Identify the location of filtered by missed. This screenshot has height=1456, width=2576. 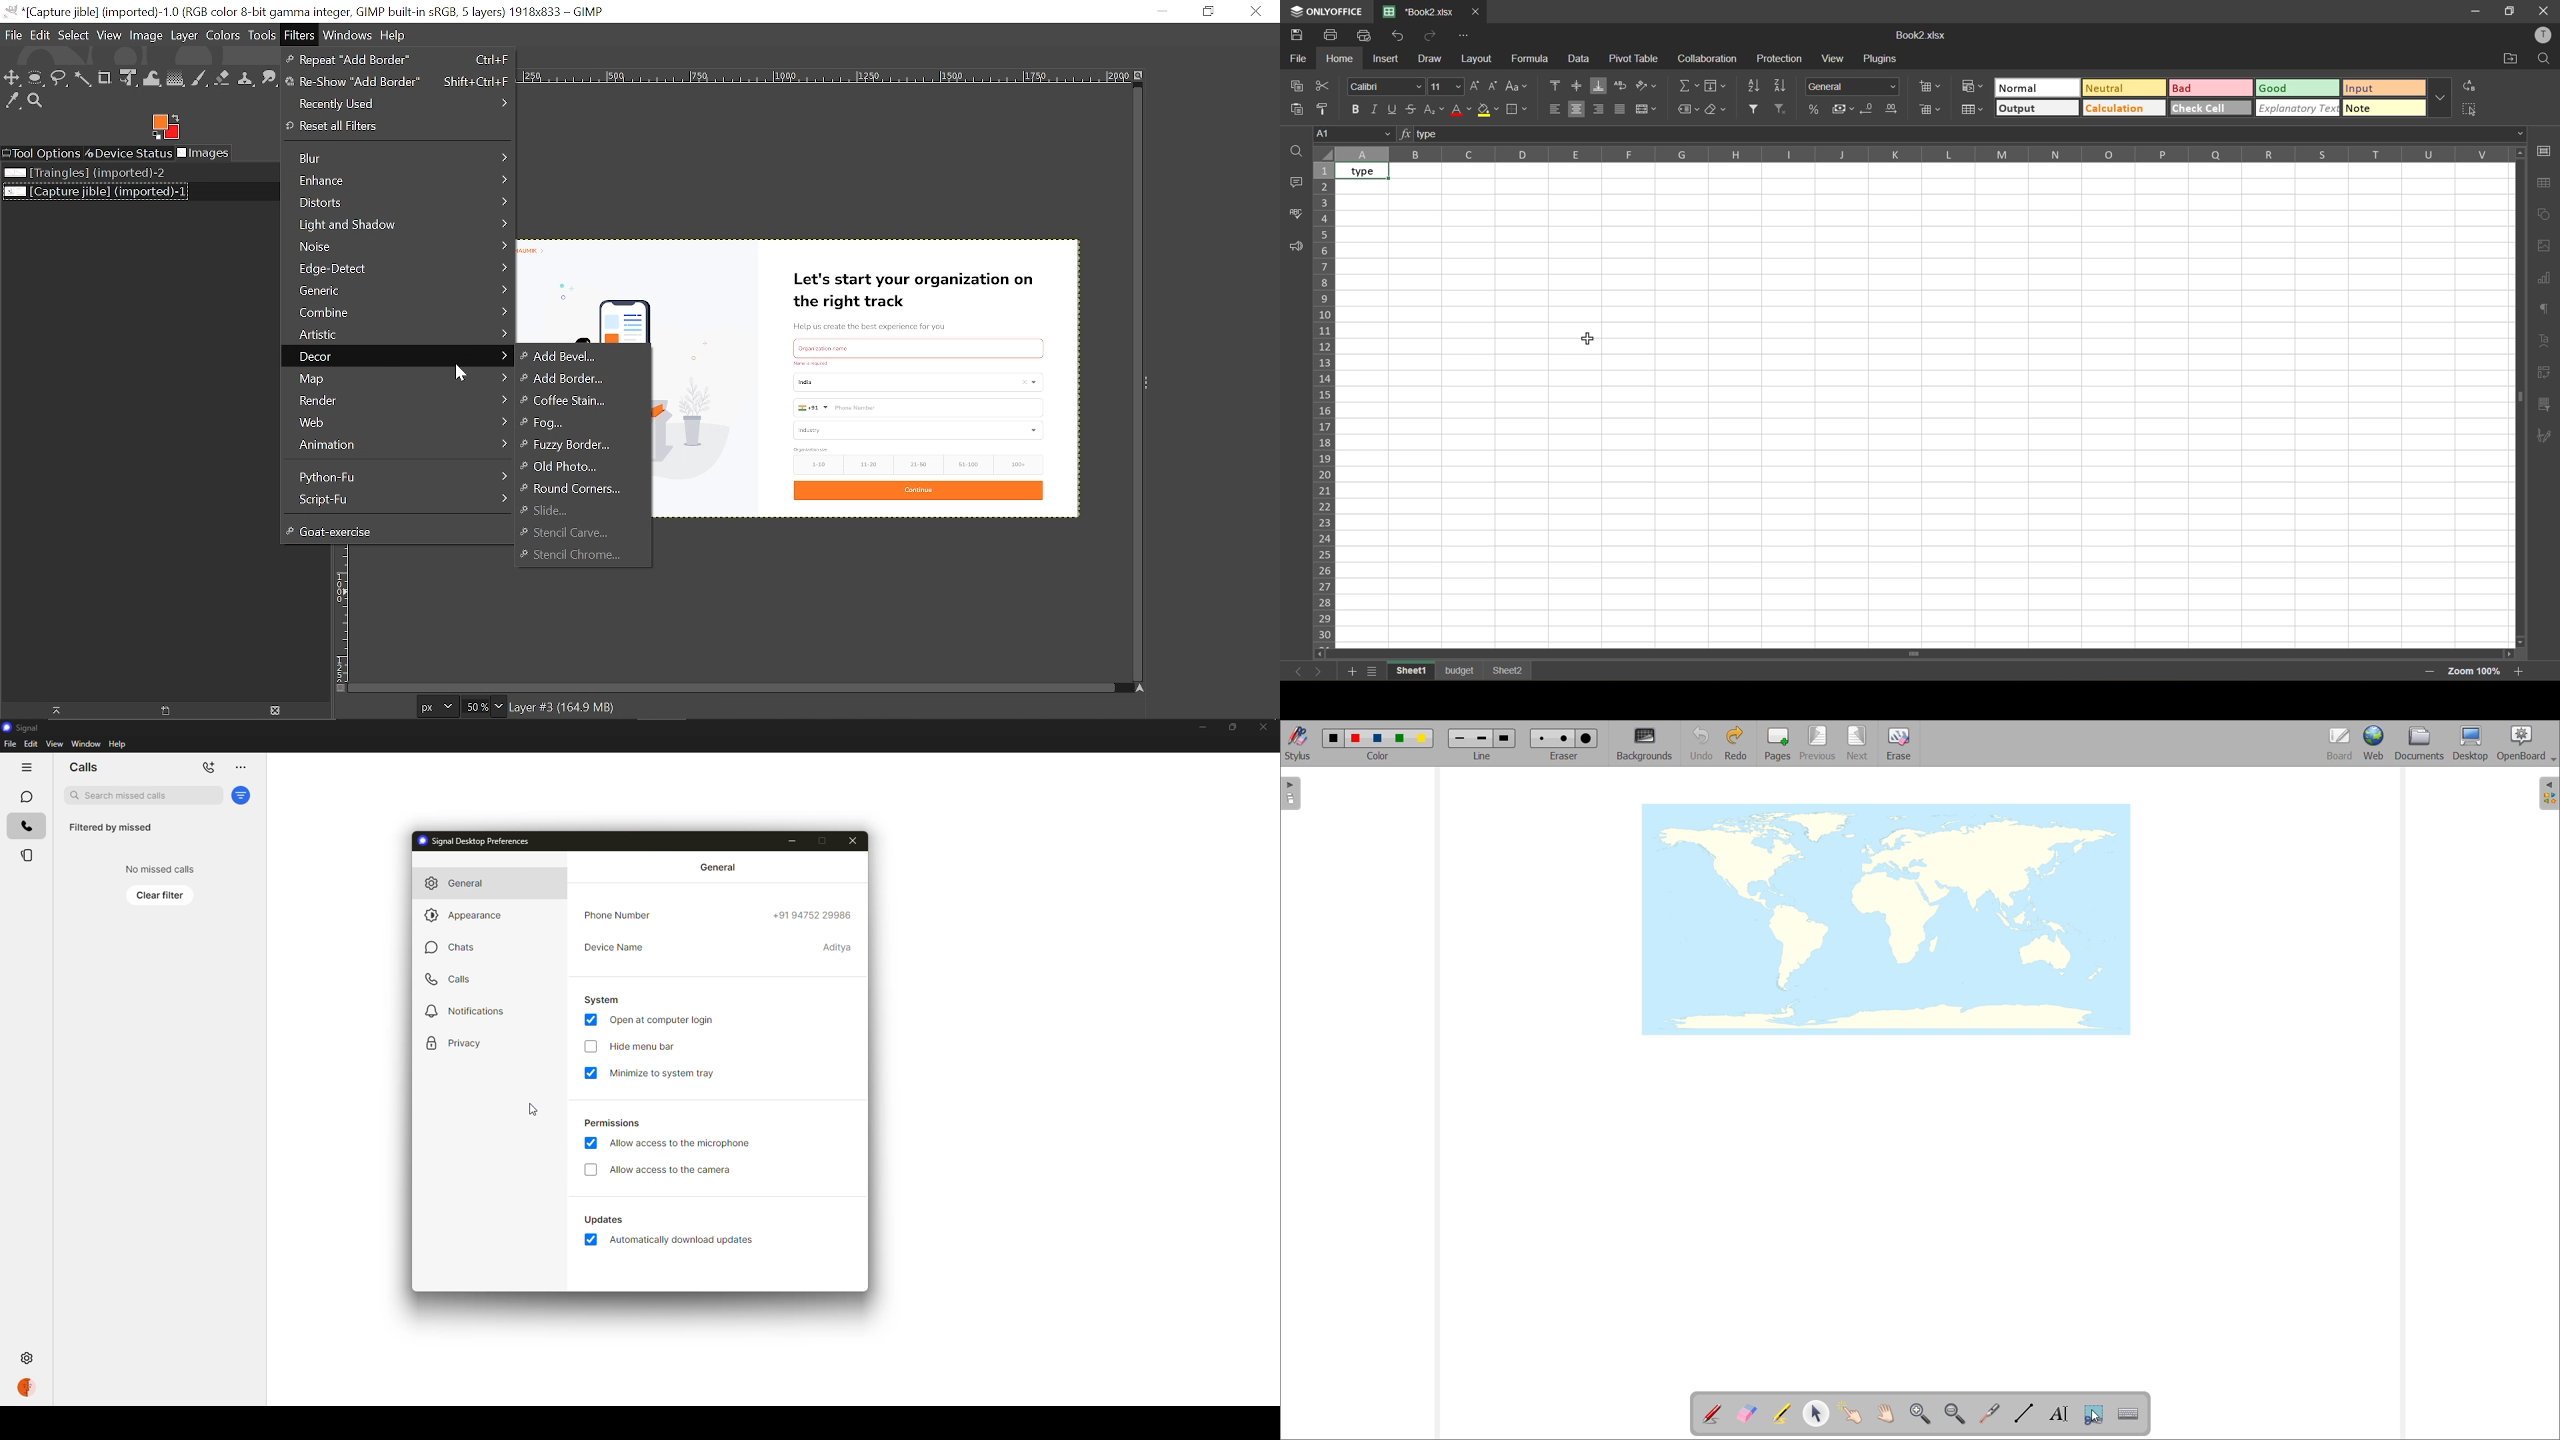
(111, 828).